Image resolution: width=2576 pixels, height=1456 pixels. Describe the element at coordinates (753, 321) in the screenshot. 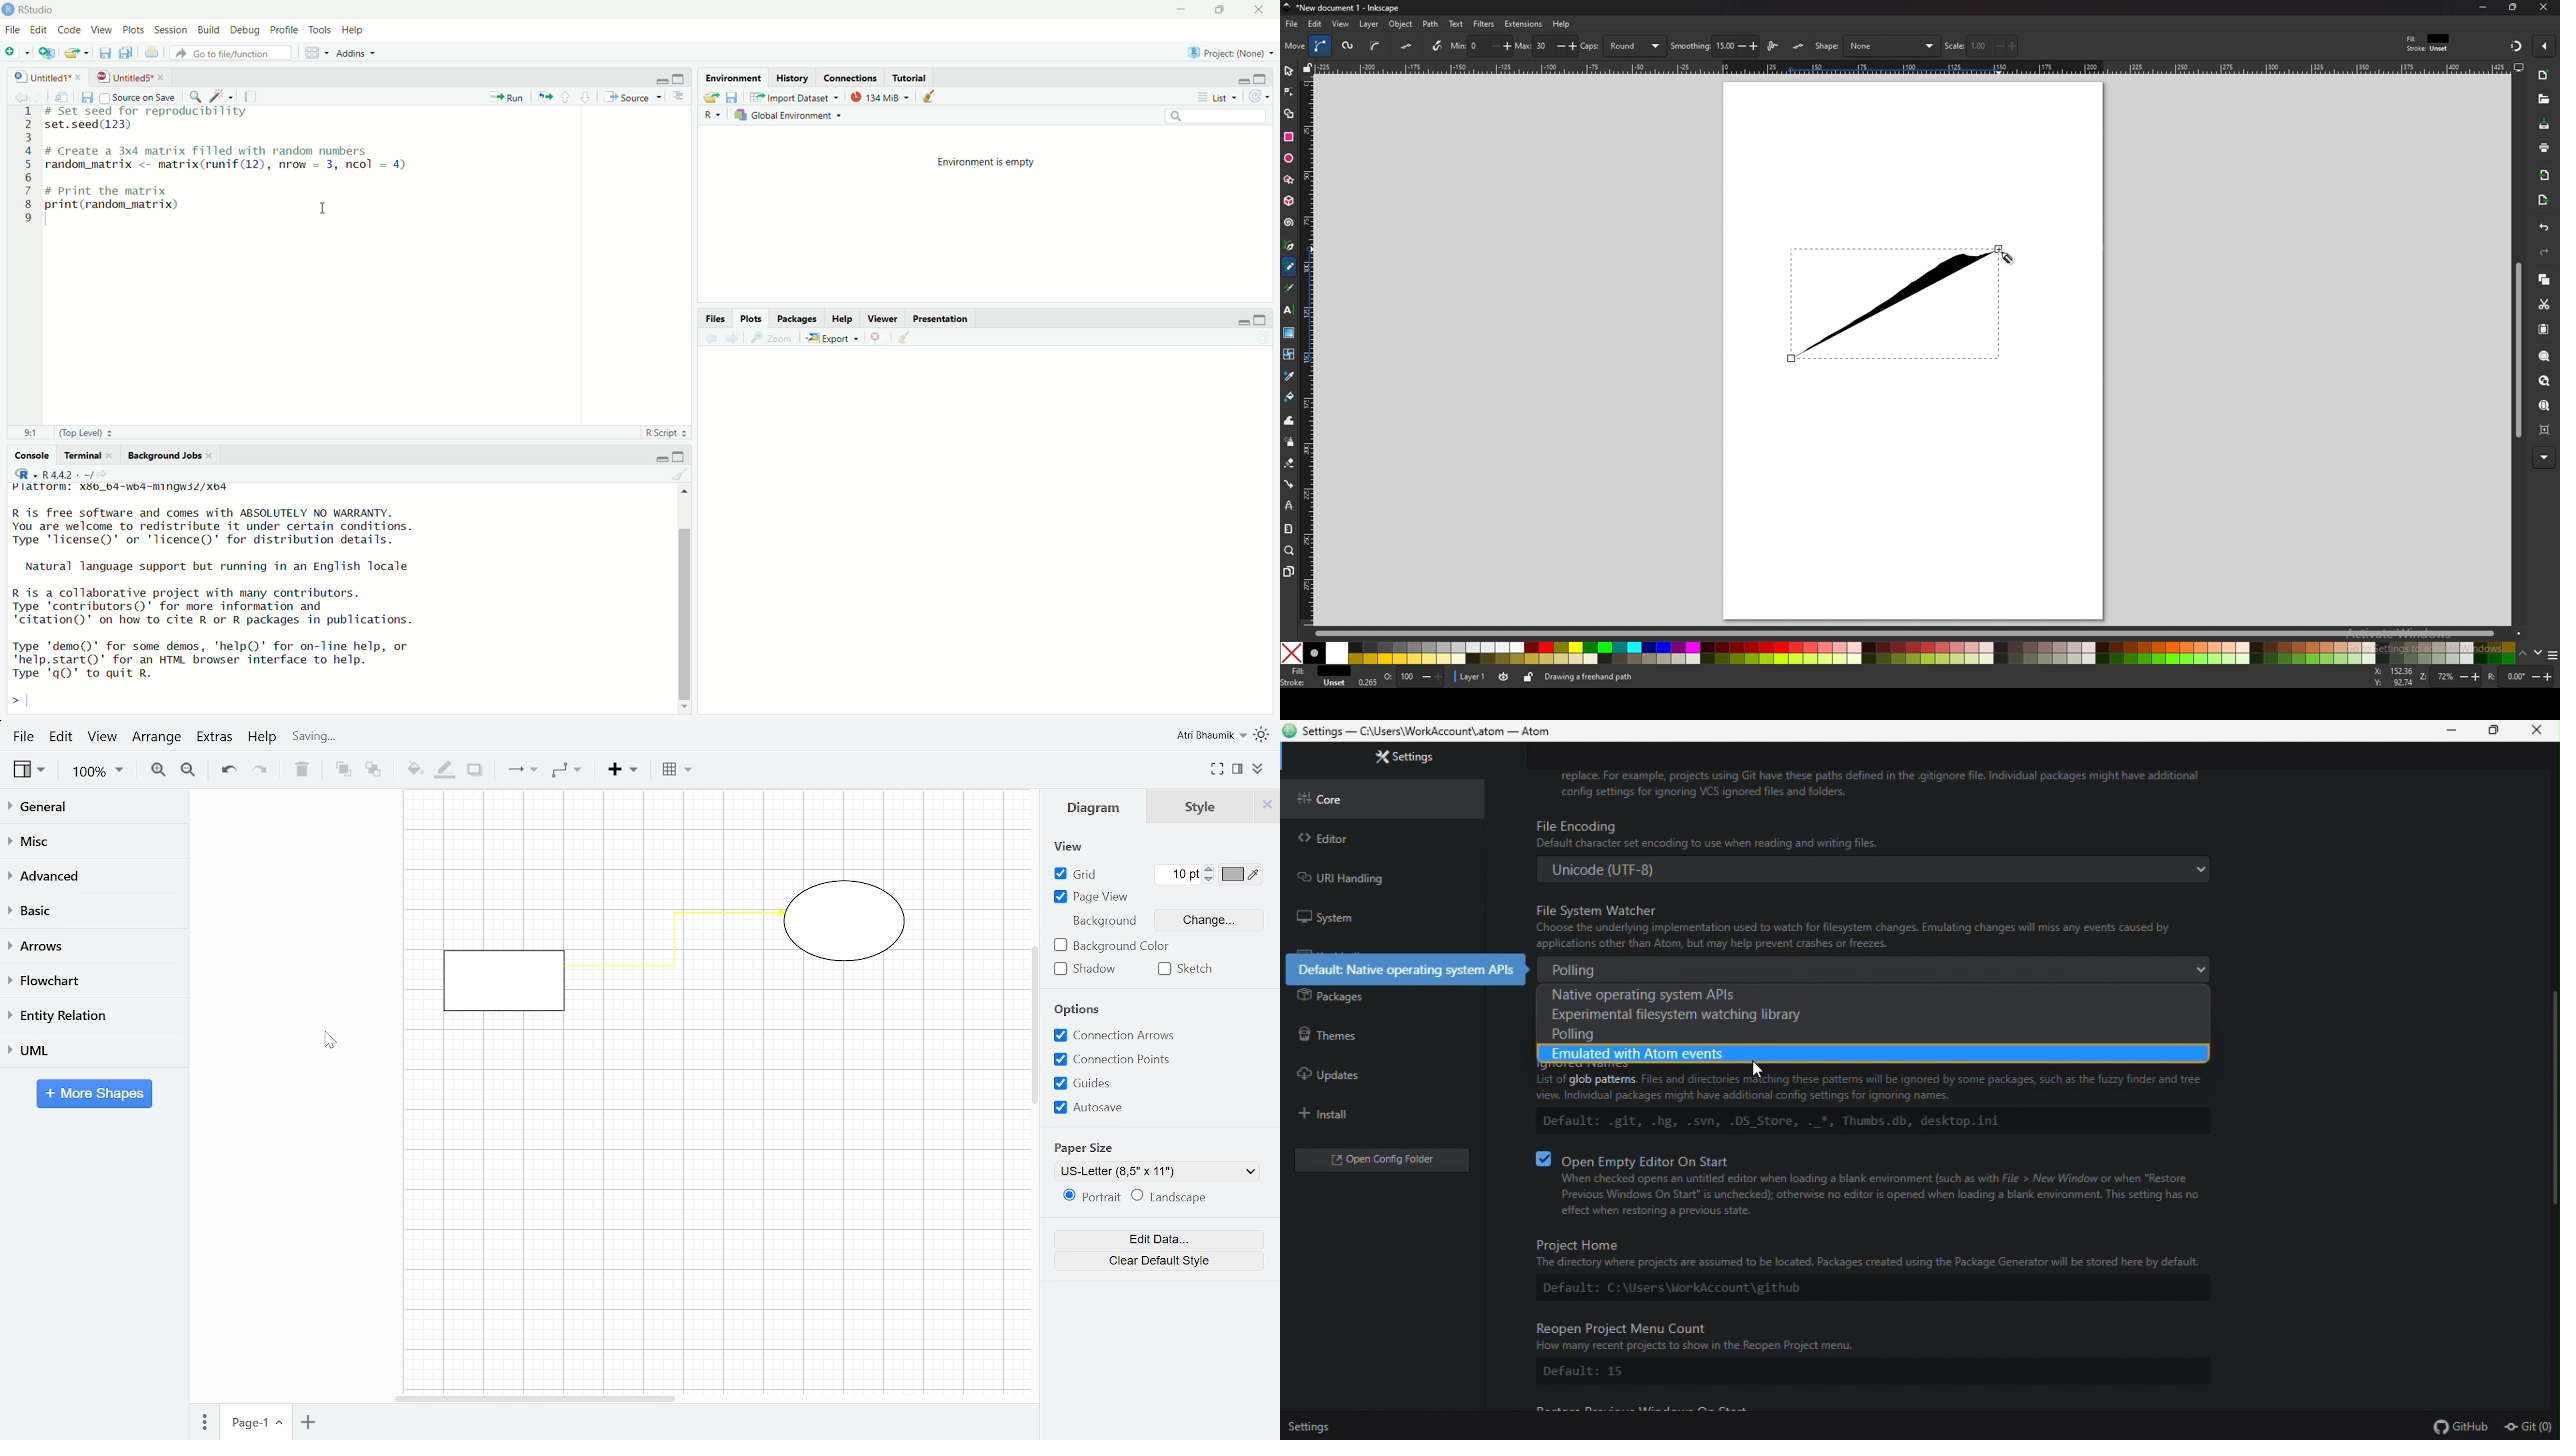

I see `Plots` at that location.